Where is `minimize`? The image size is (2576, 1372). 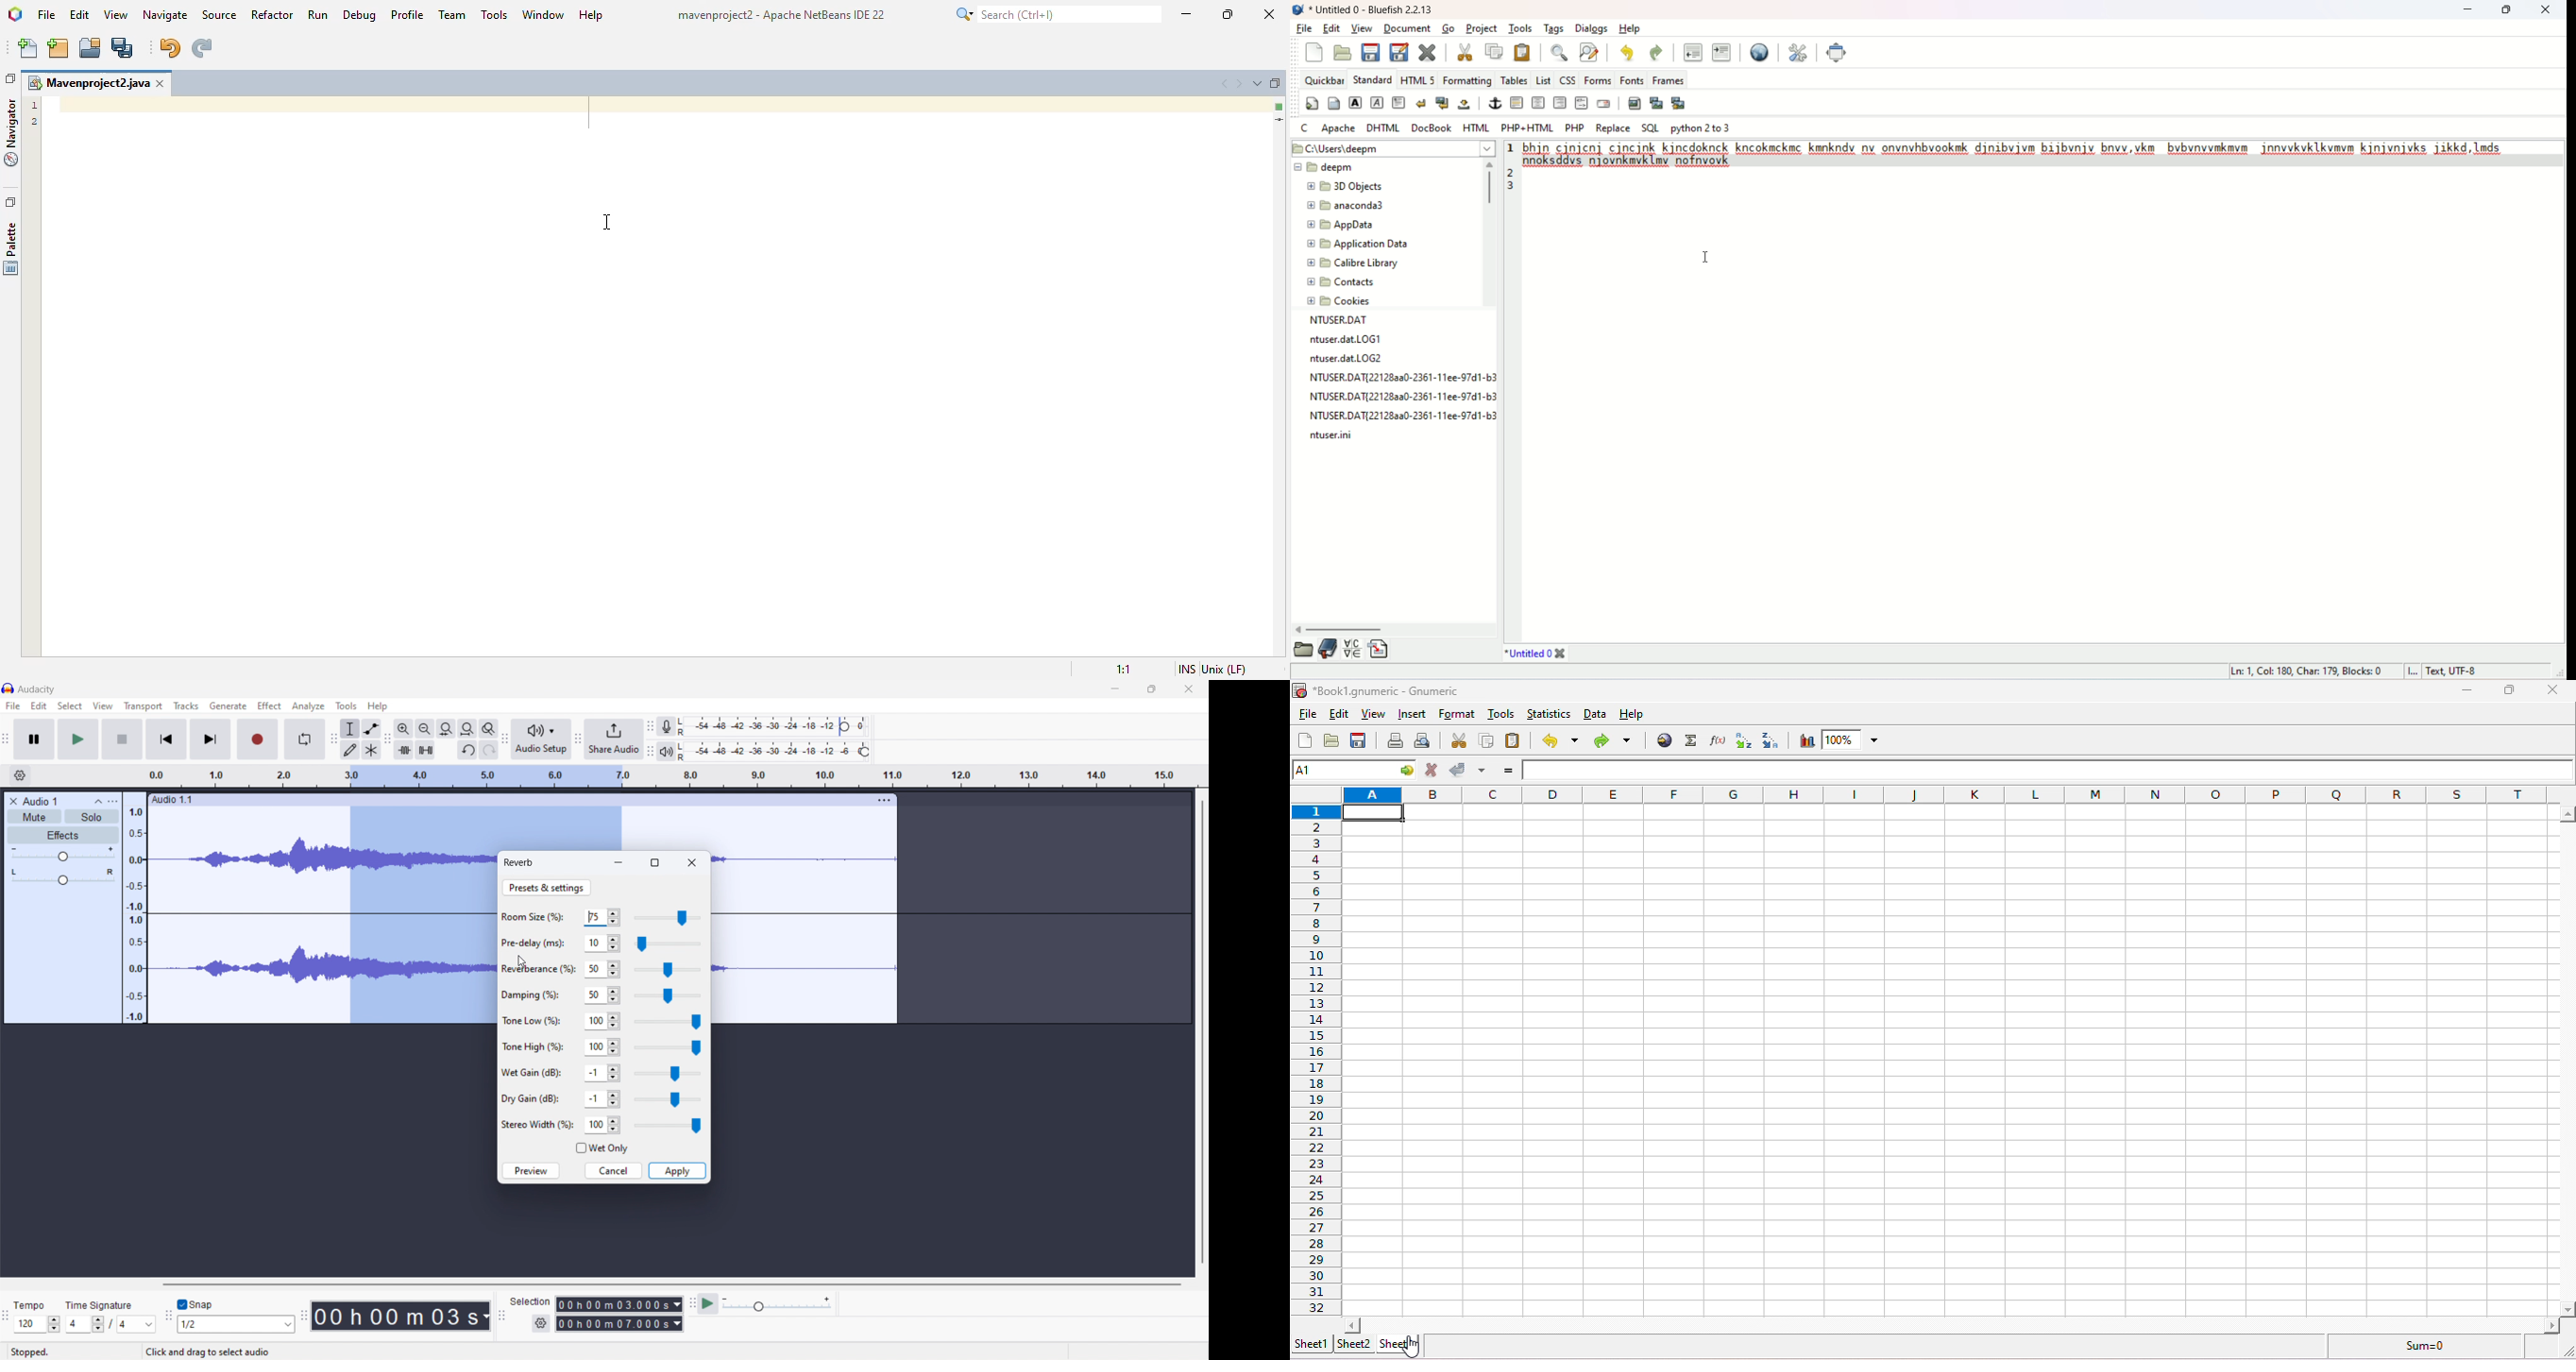 minimize is located at coordinates (1116, 689).